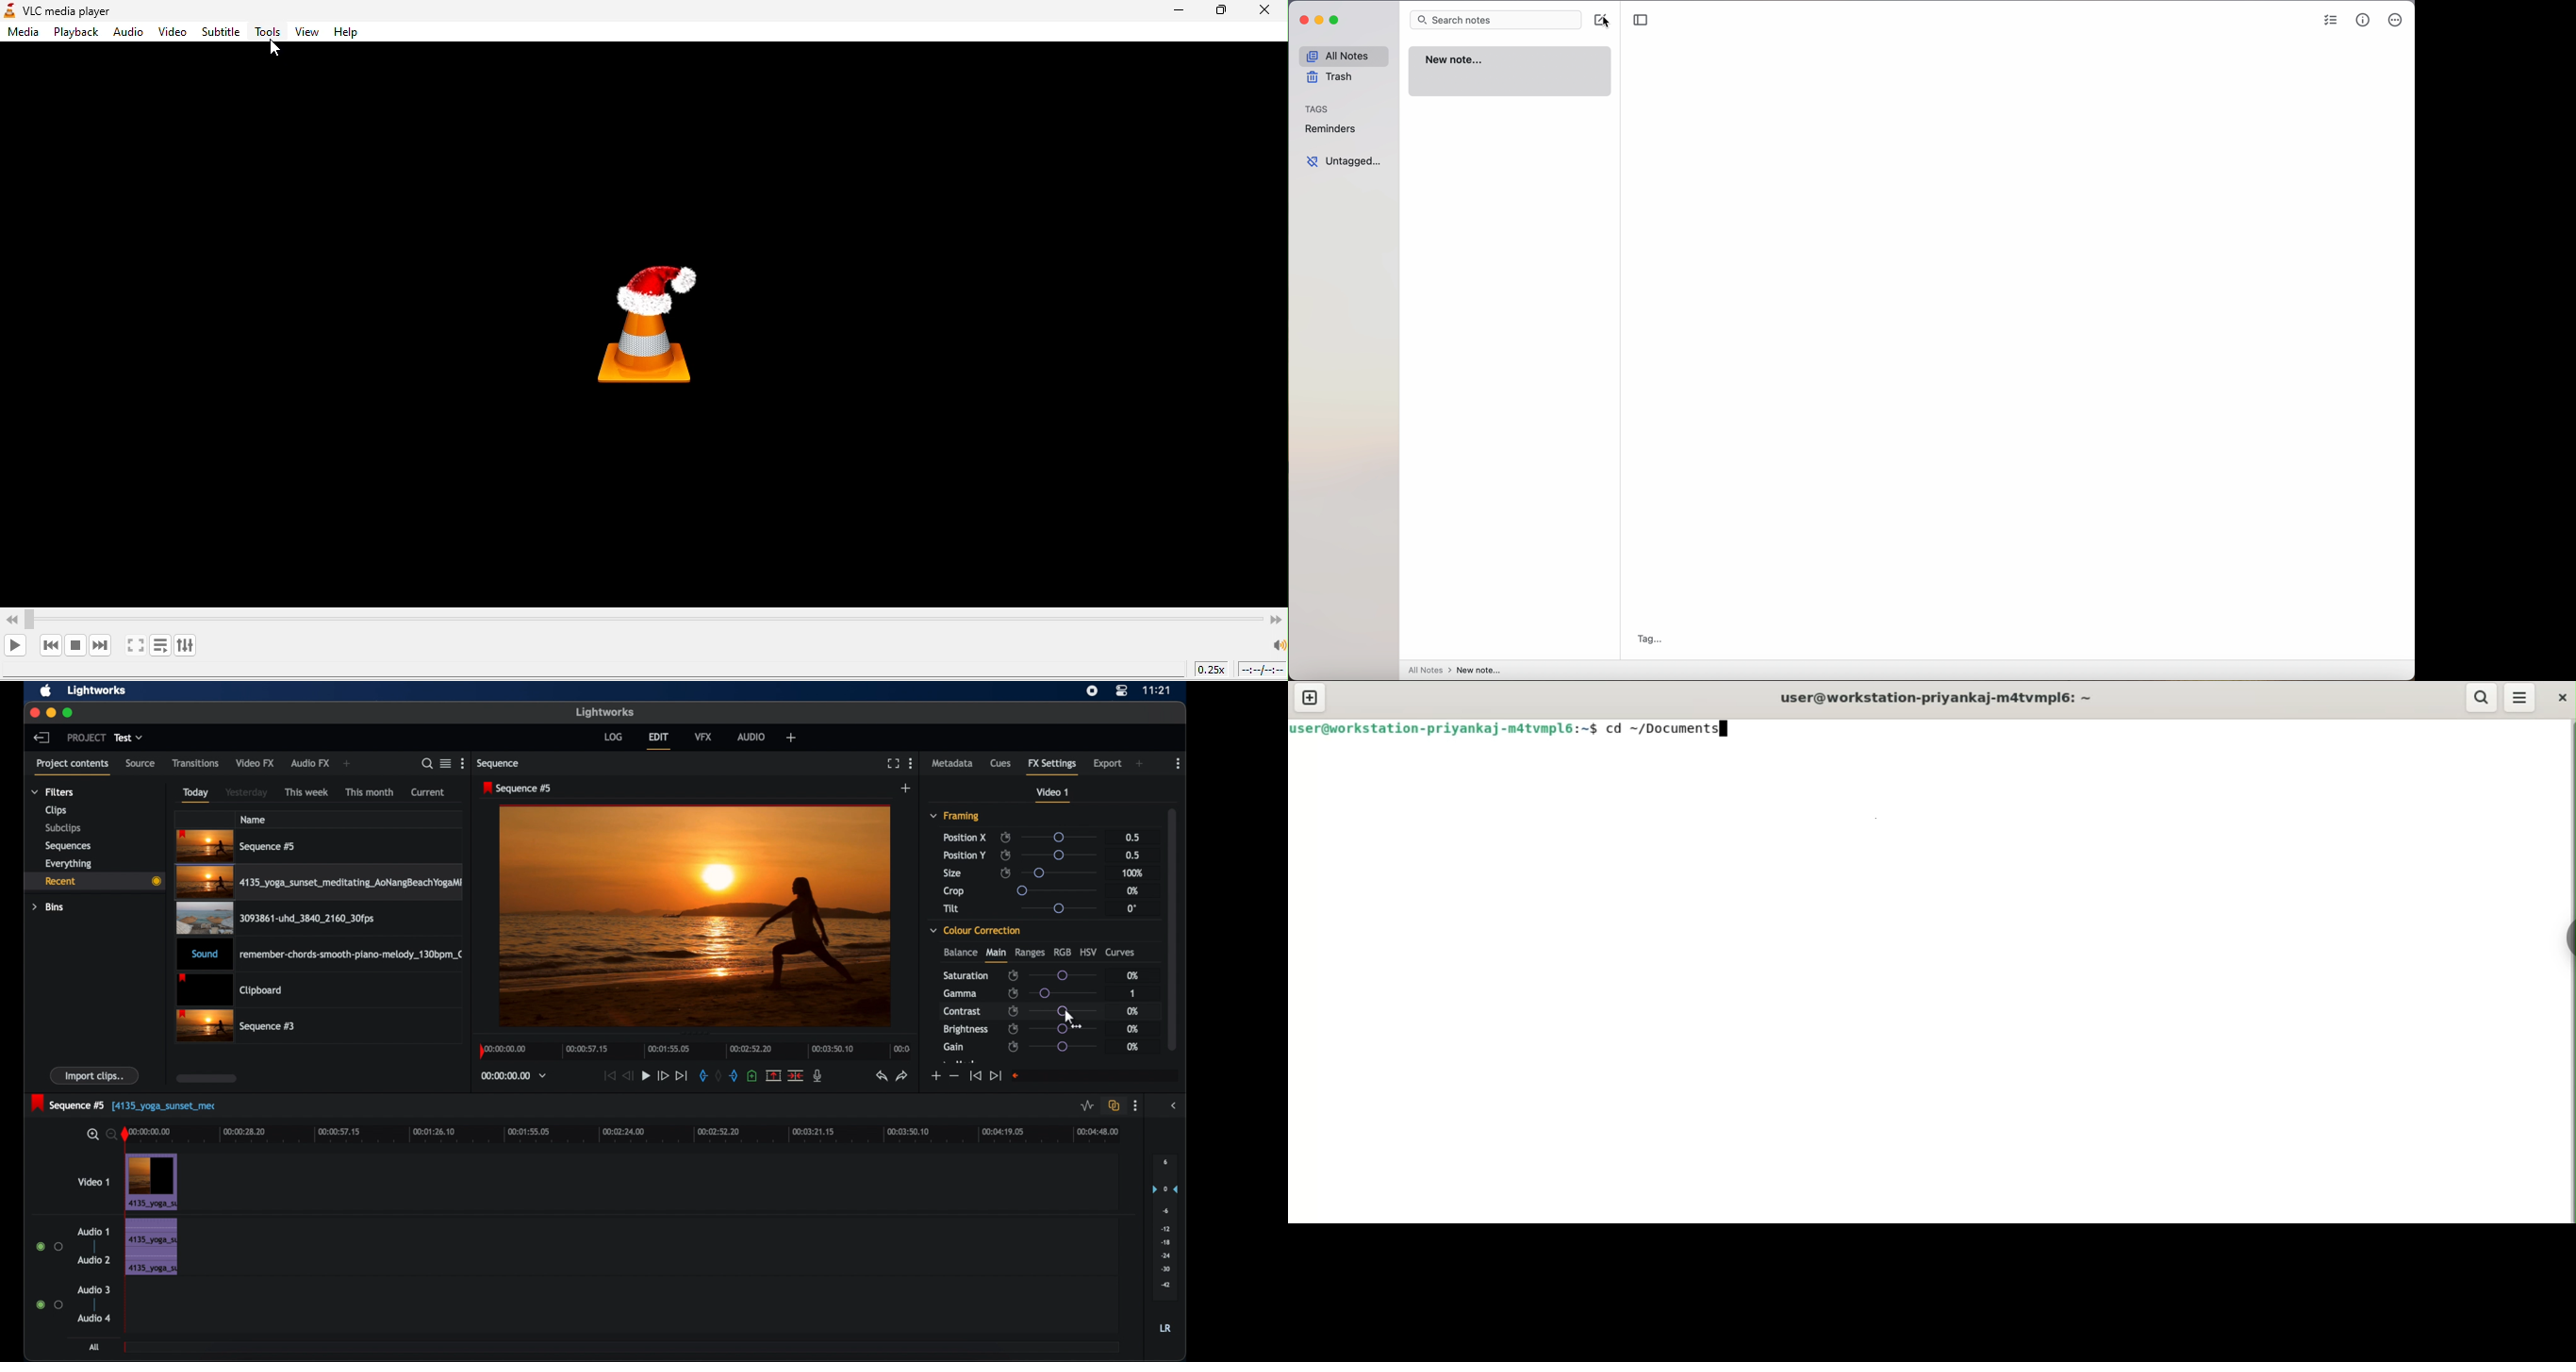 The width and height of the screenshot is (2576, 1372). Describe the element at coordinates (1135, 1106) in the screenshot. I see `more options` at that location.